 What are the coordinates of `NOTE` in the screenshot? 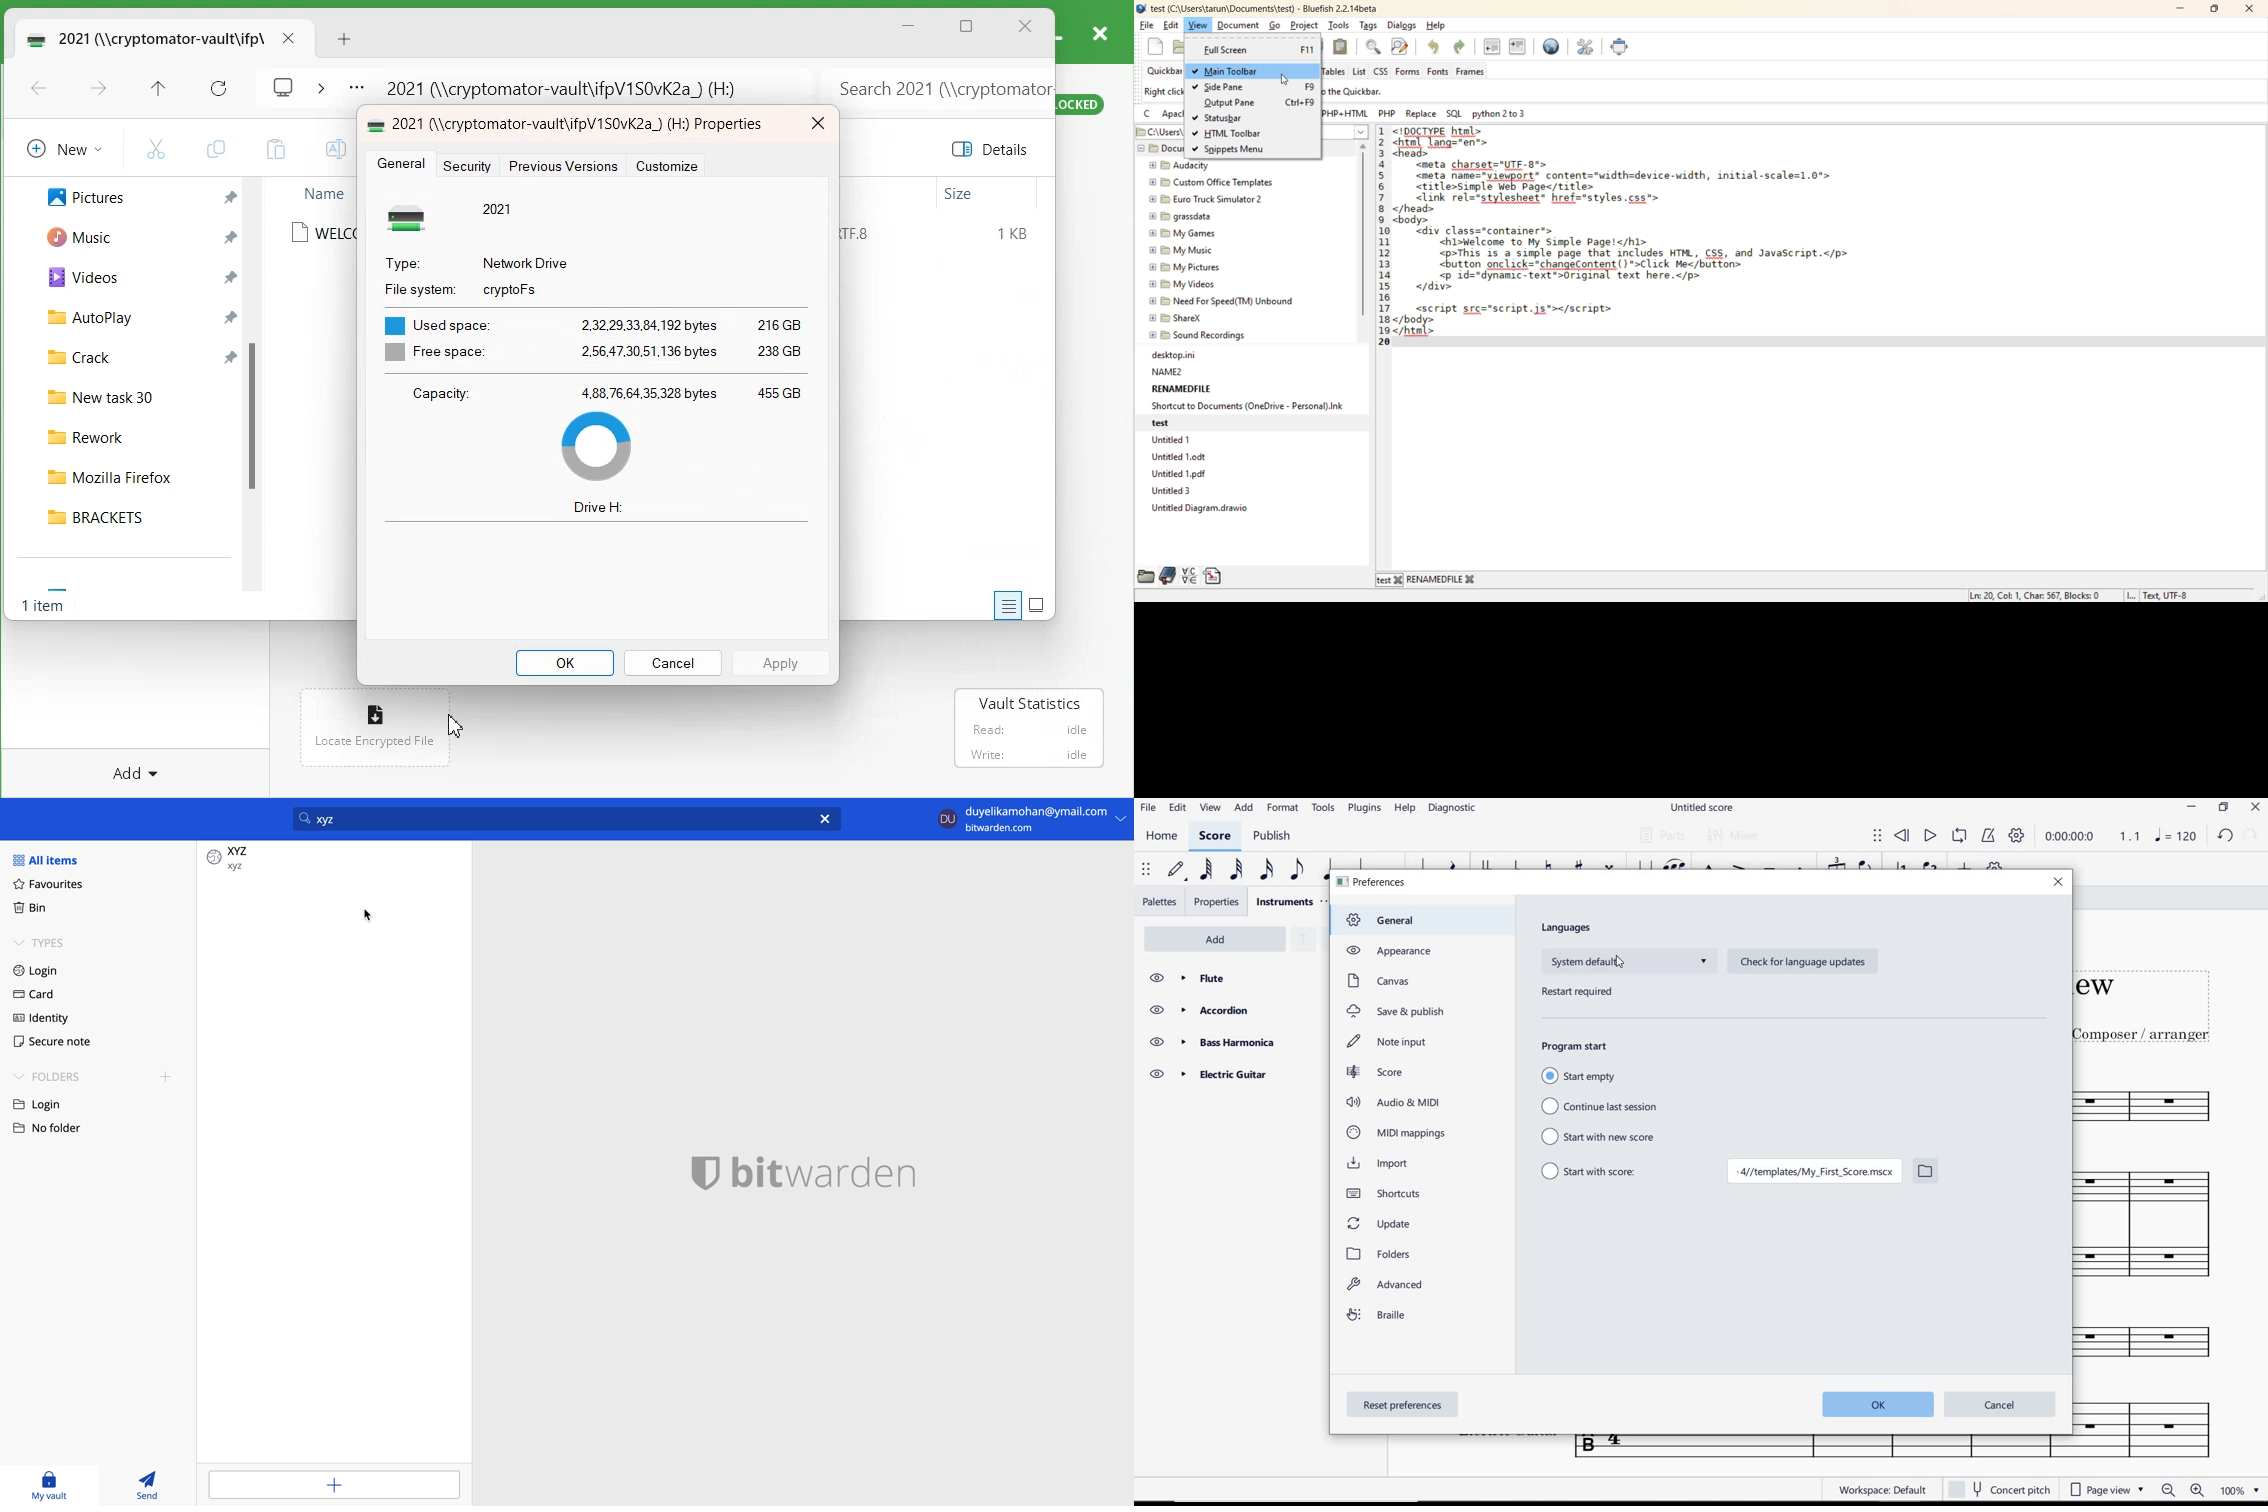 It's located at (2176, 838).